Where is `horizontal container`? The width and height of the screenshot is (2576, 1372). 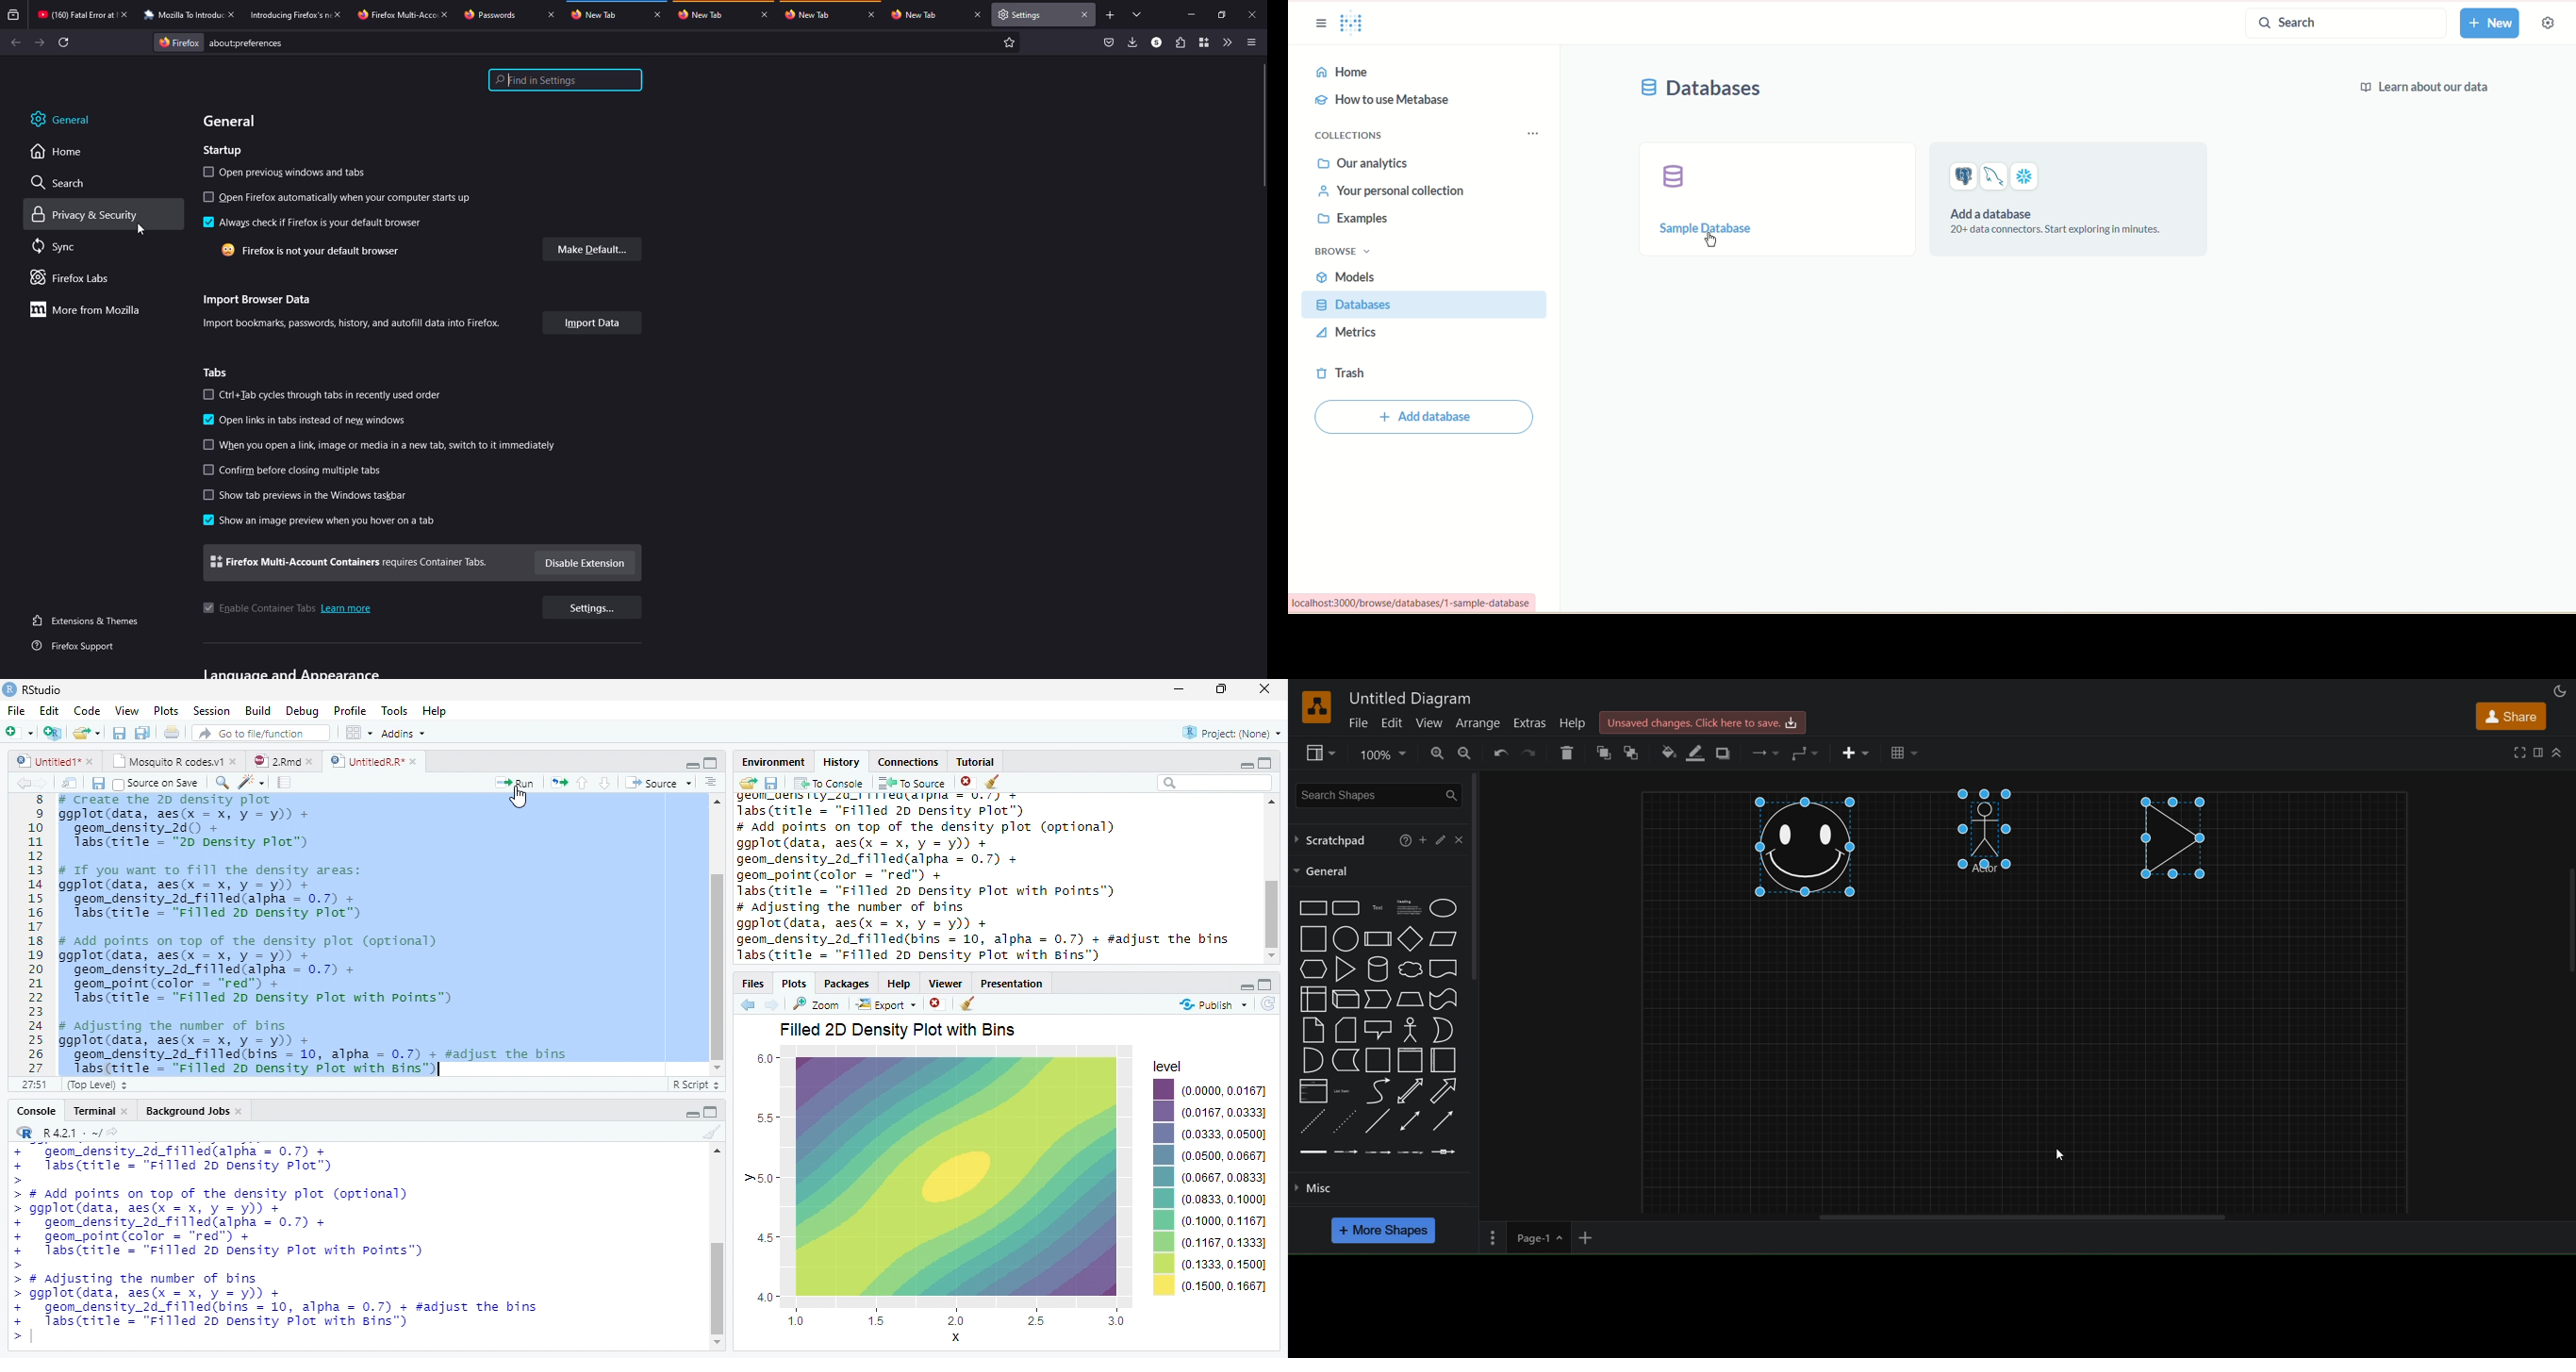 horizontal container is located at coordinates (1443, 1061).